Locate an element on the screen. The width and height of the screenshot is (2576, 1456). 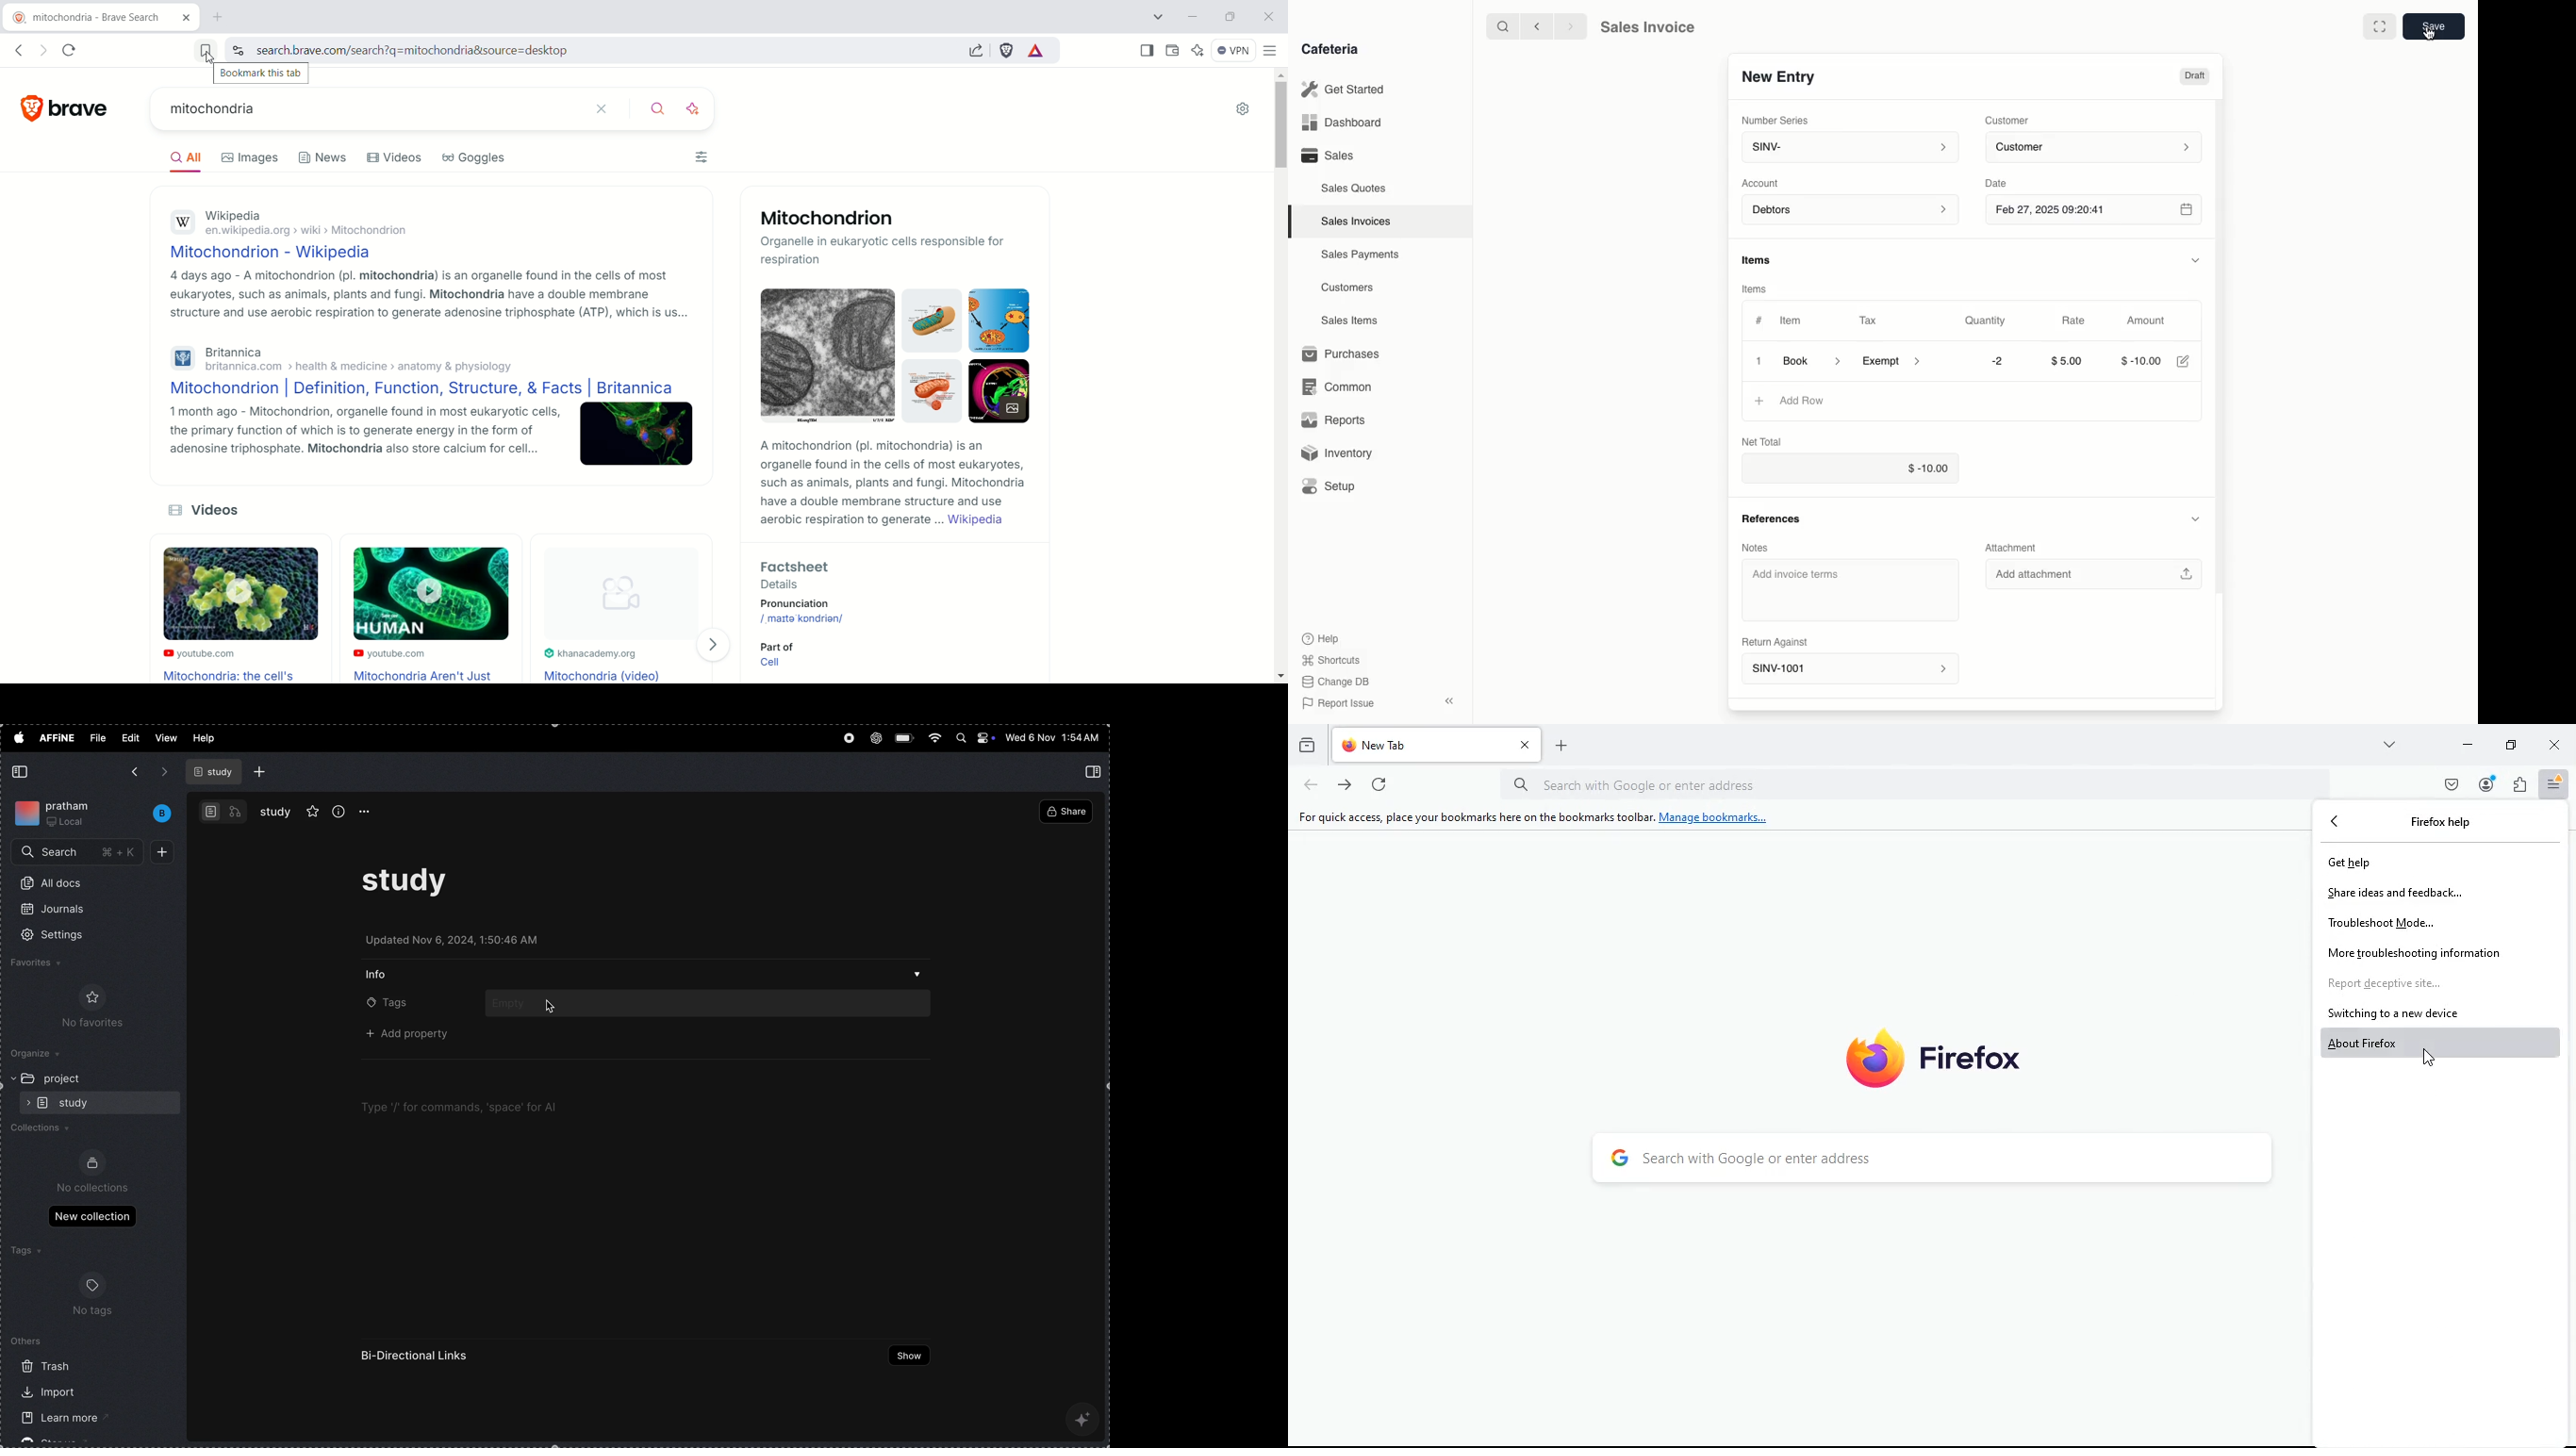
Purchases is located at coordinates (1345, 354).